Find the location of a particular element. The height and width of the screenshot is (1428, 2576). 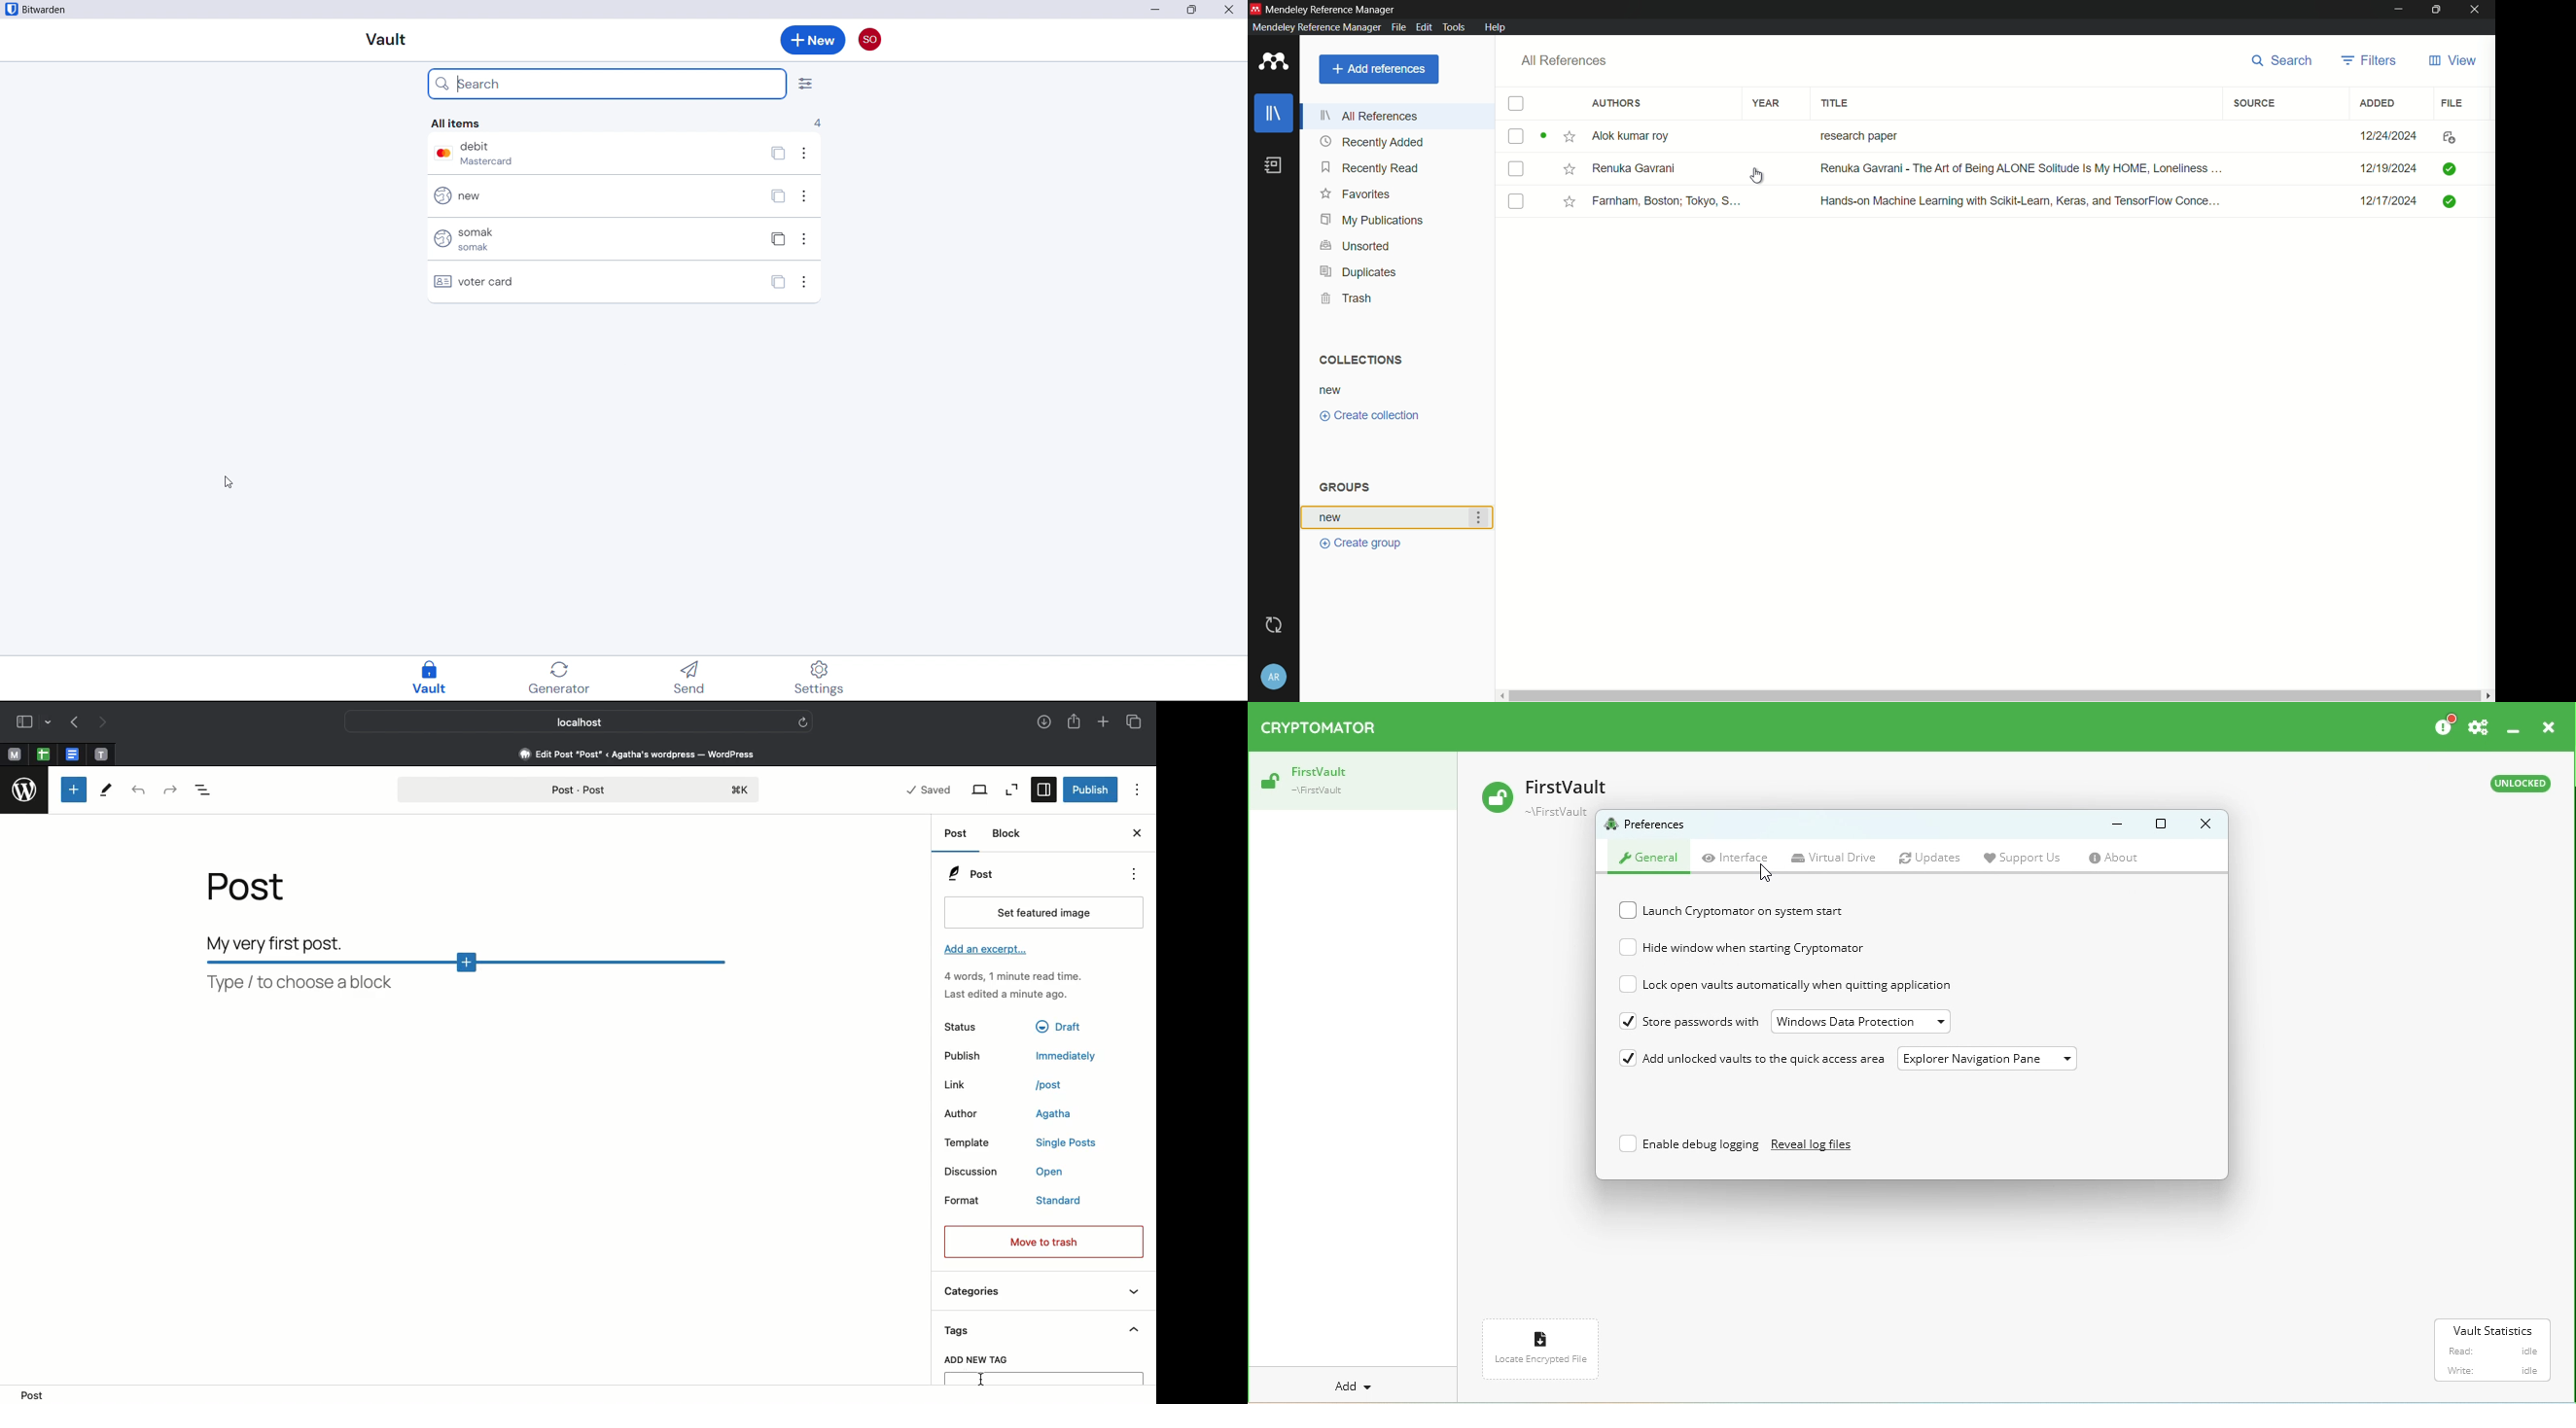

Settings  is located at coordinates (814, 677).